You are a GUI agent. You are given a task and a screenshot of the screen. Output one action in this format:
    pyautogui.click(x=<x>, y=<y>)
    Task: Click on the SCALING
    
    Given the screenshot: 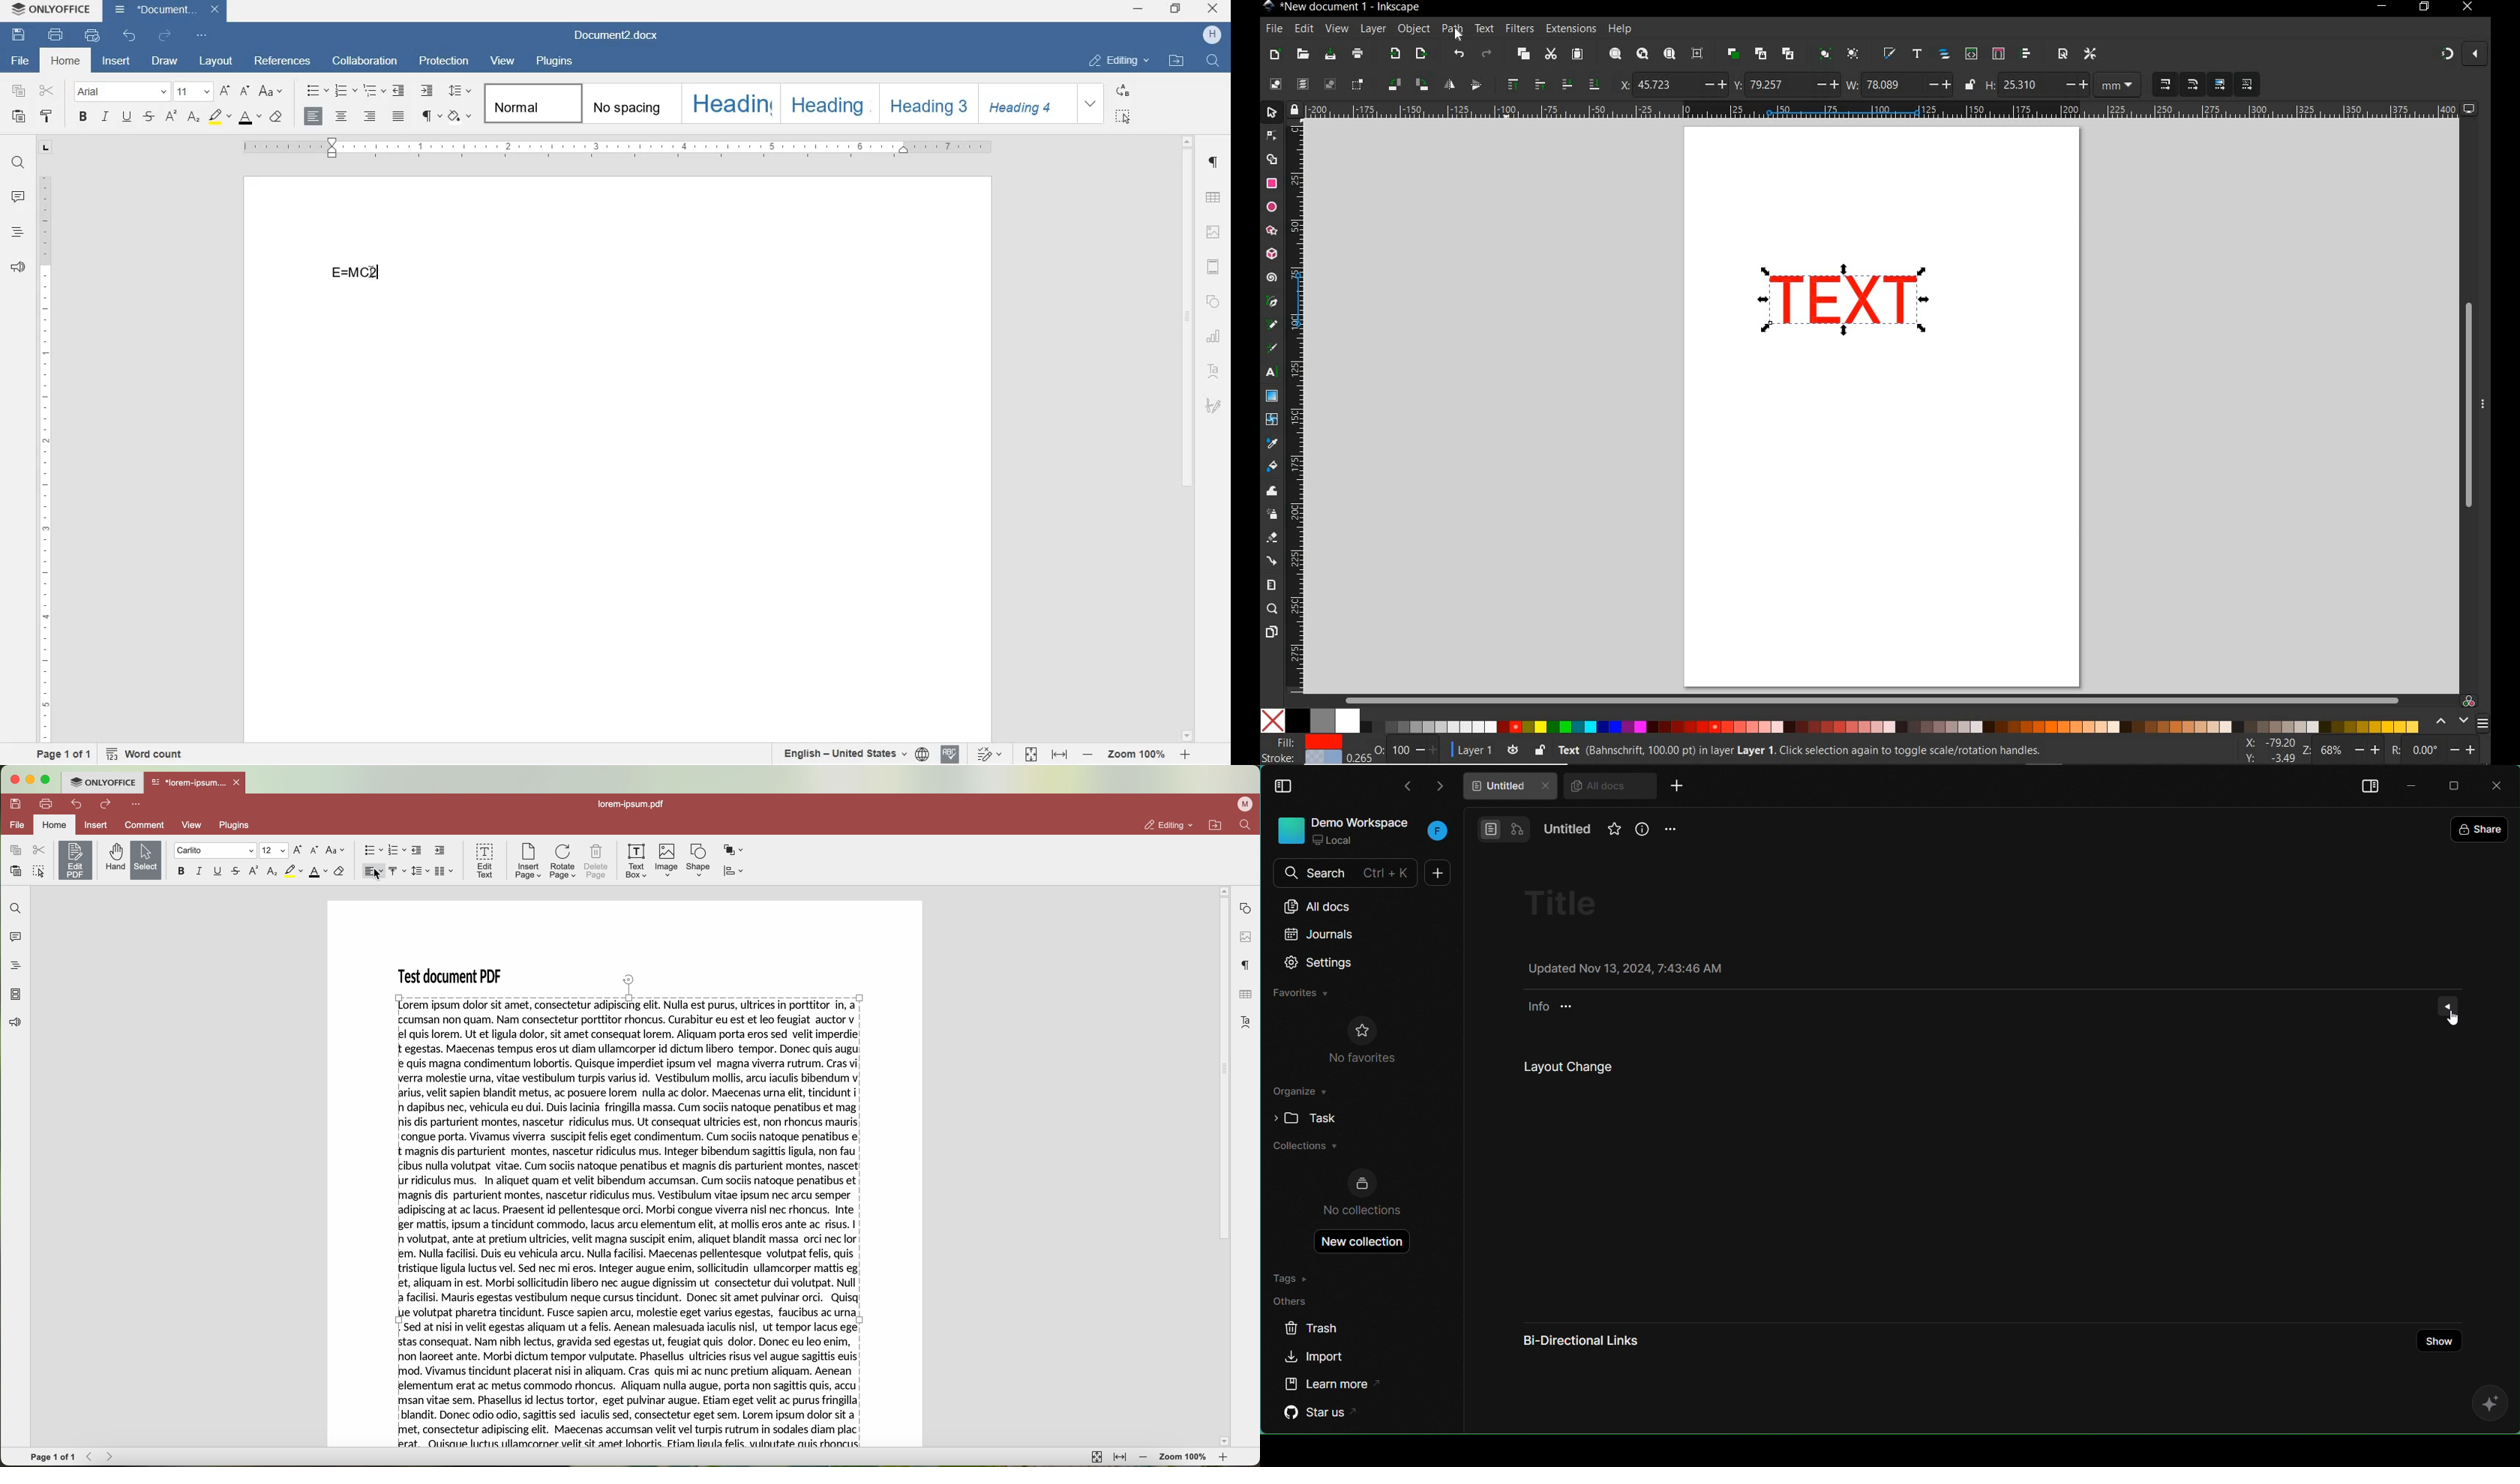 What is the action you would take?
    pyautogui.click(x=2180, y=85)
    